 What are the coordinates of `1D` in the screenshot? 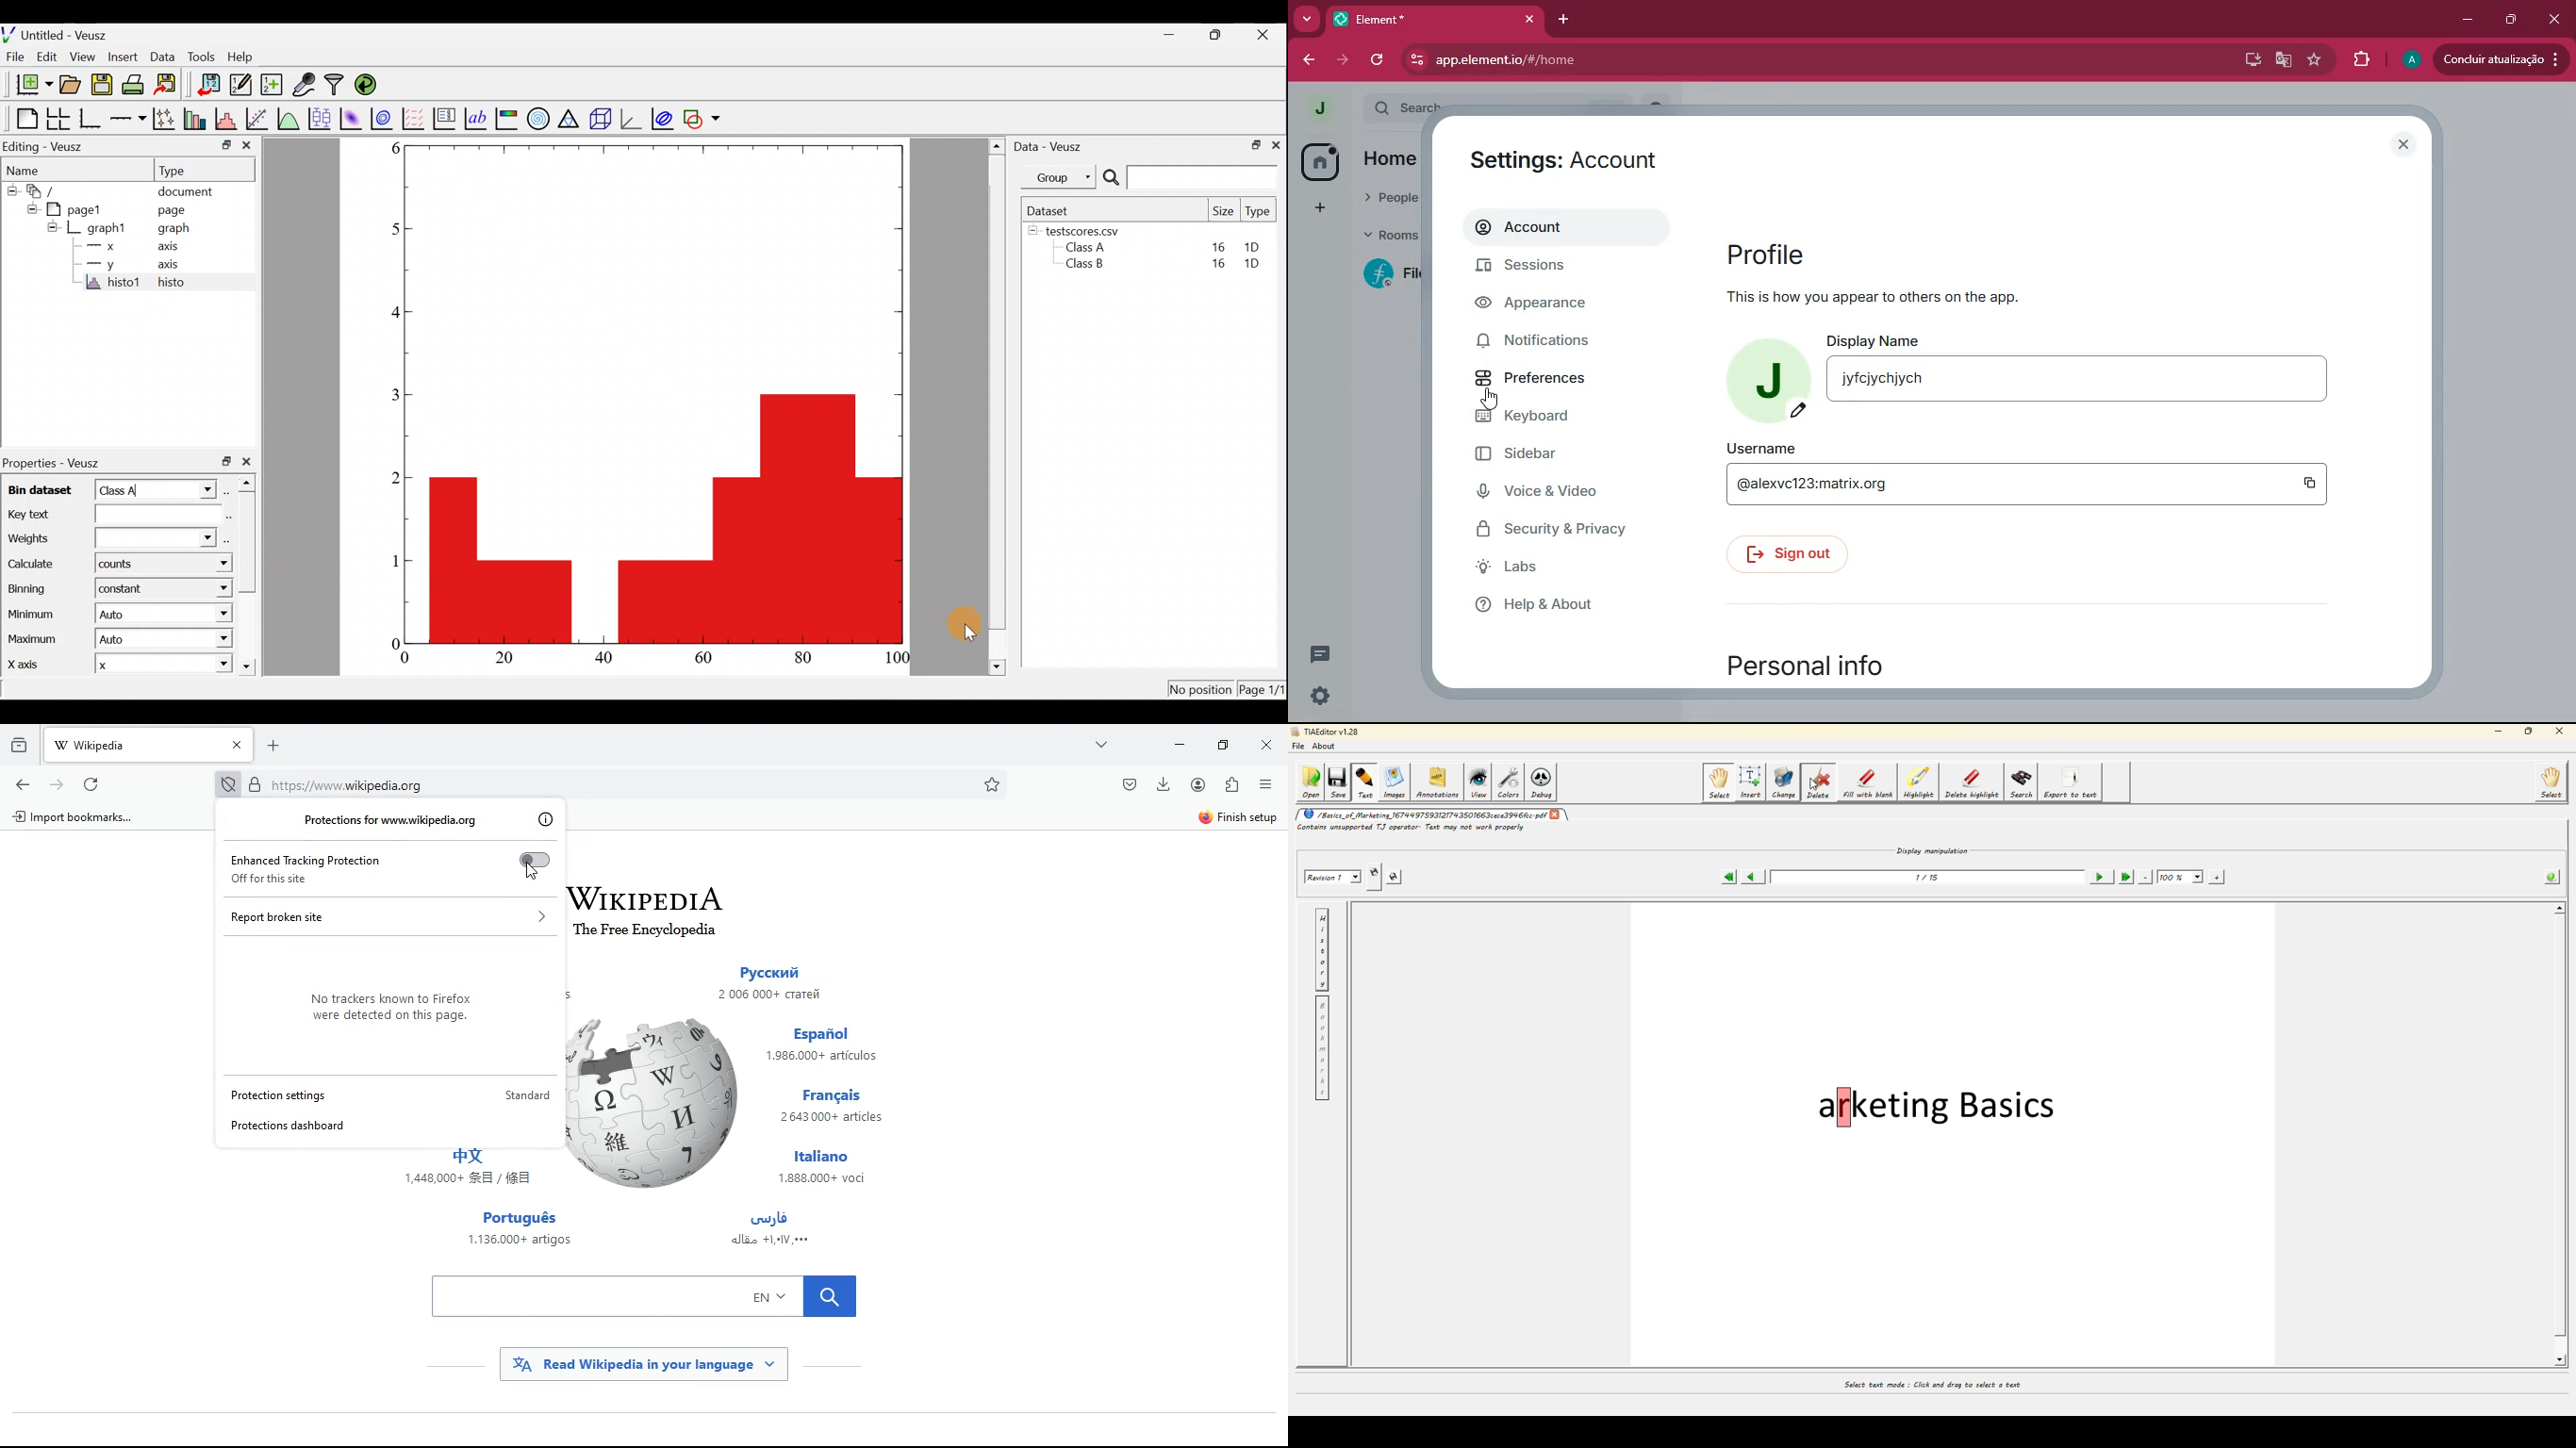 It's located at (1254, 247).